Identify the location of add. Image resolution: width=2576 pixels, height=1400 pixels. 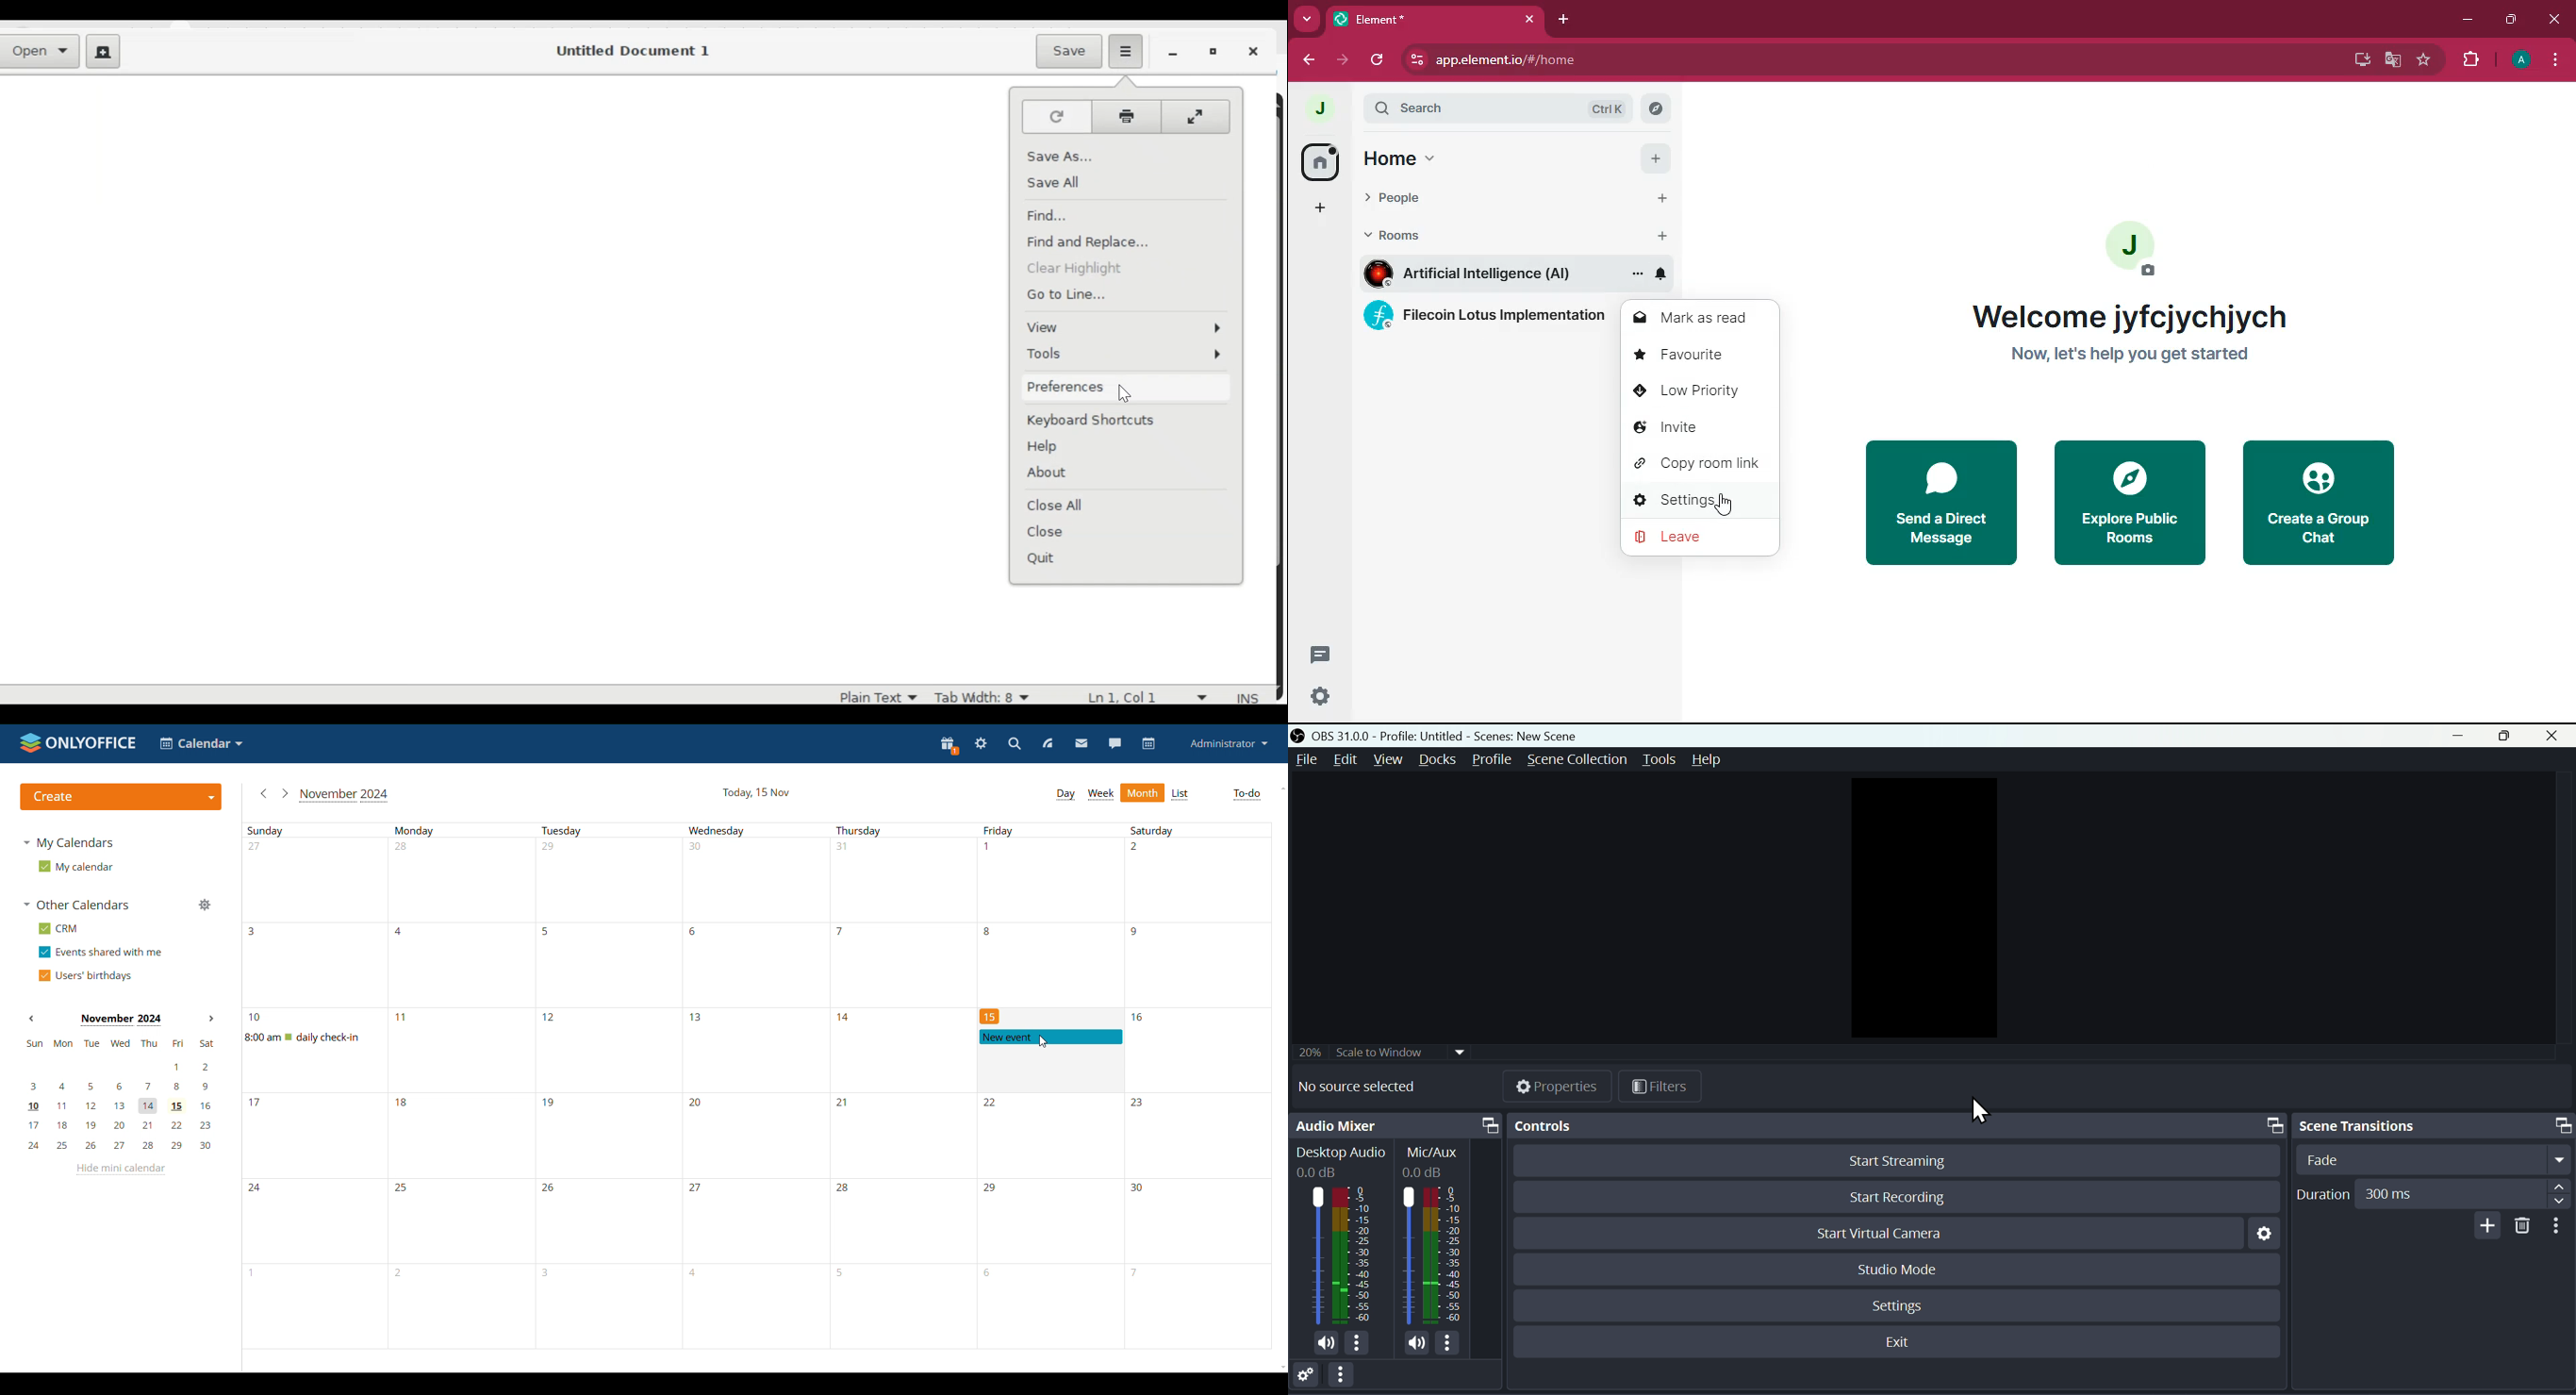
(1320, 211).